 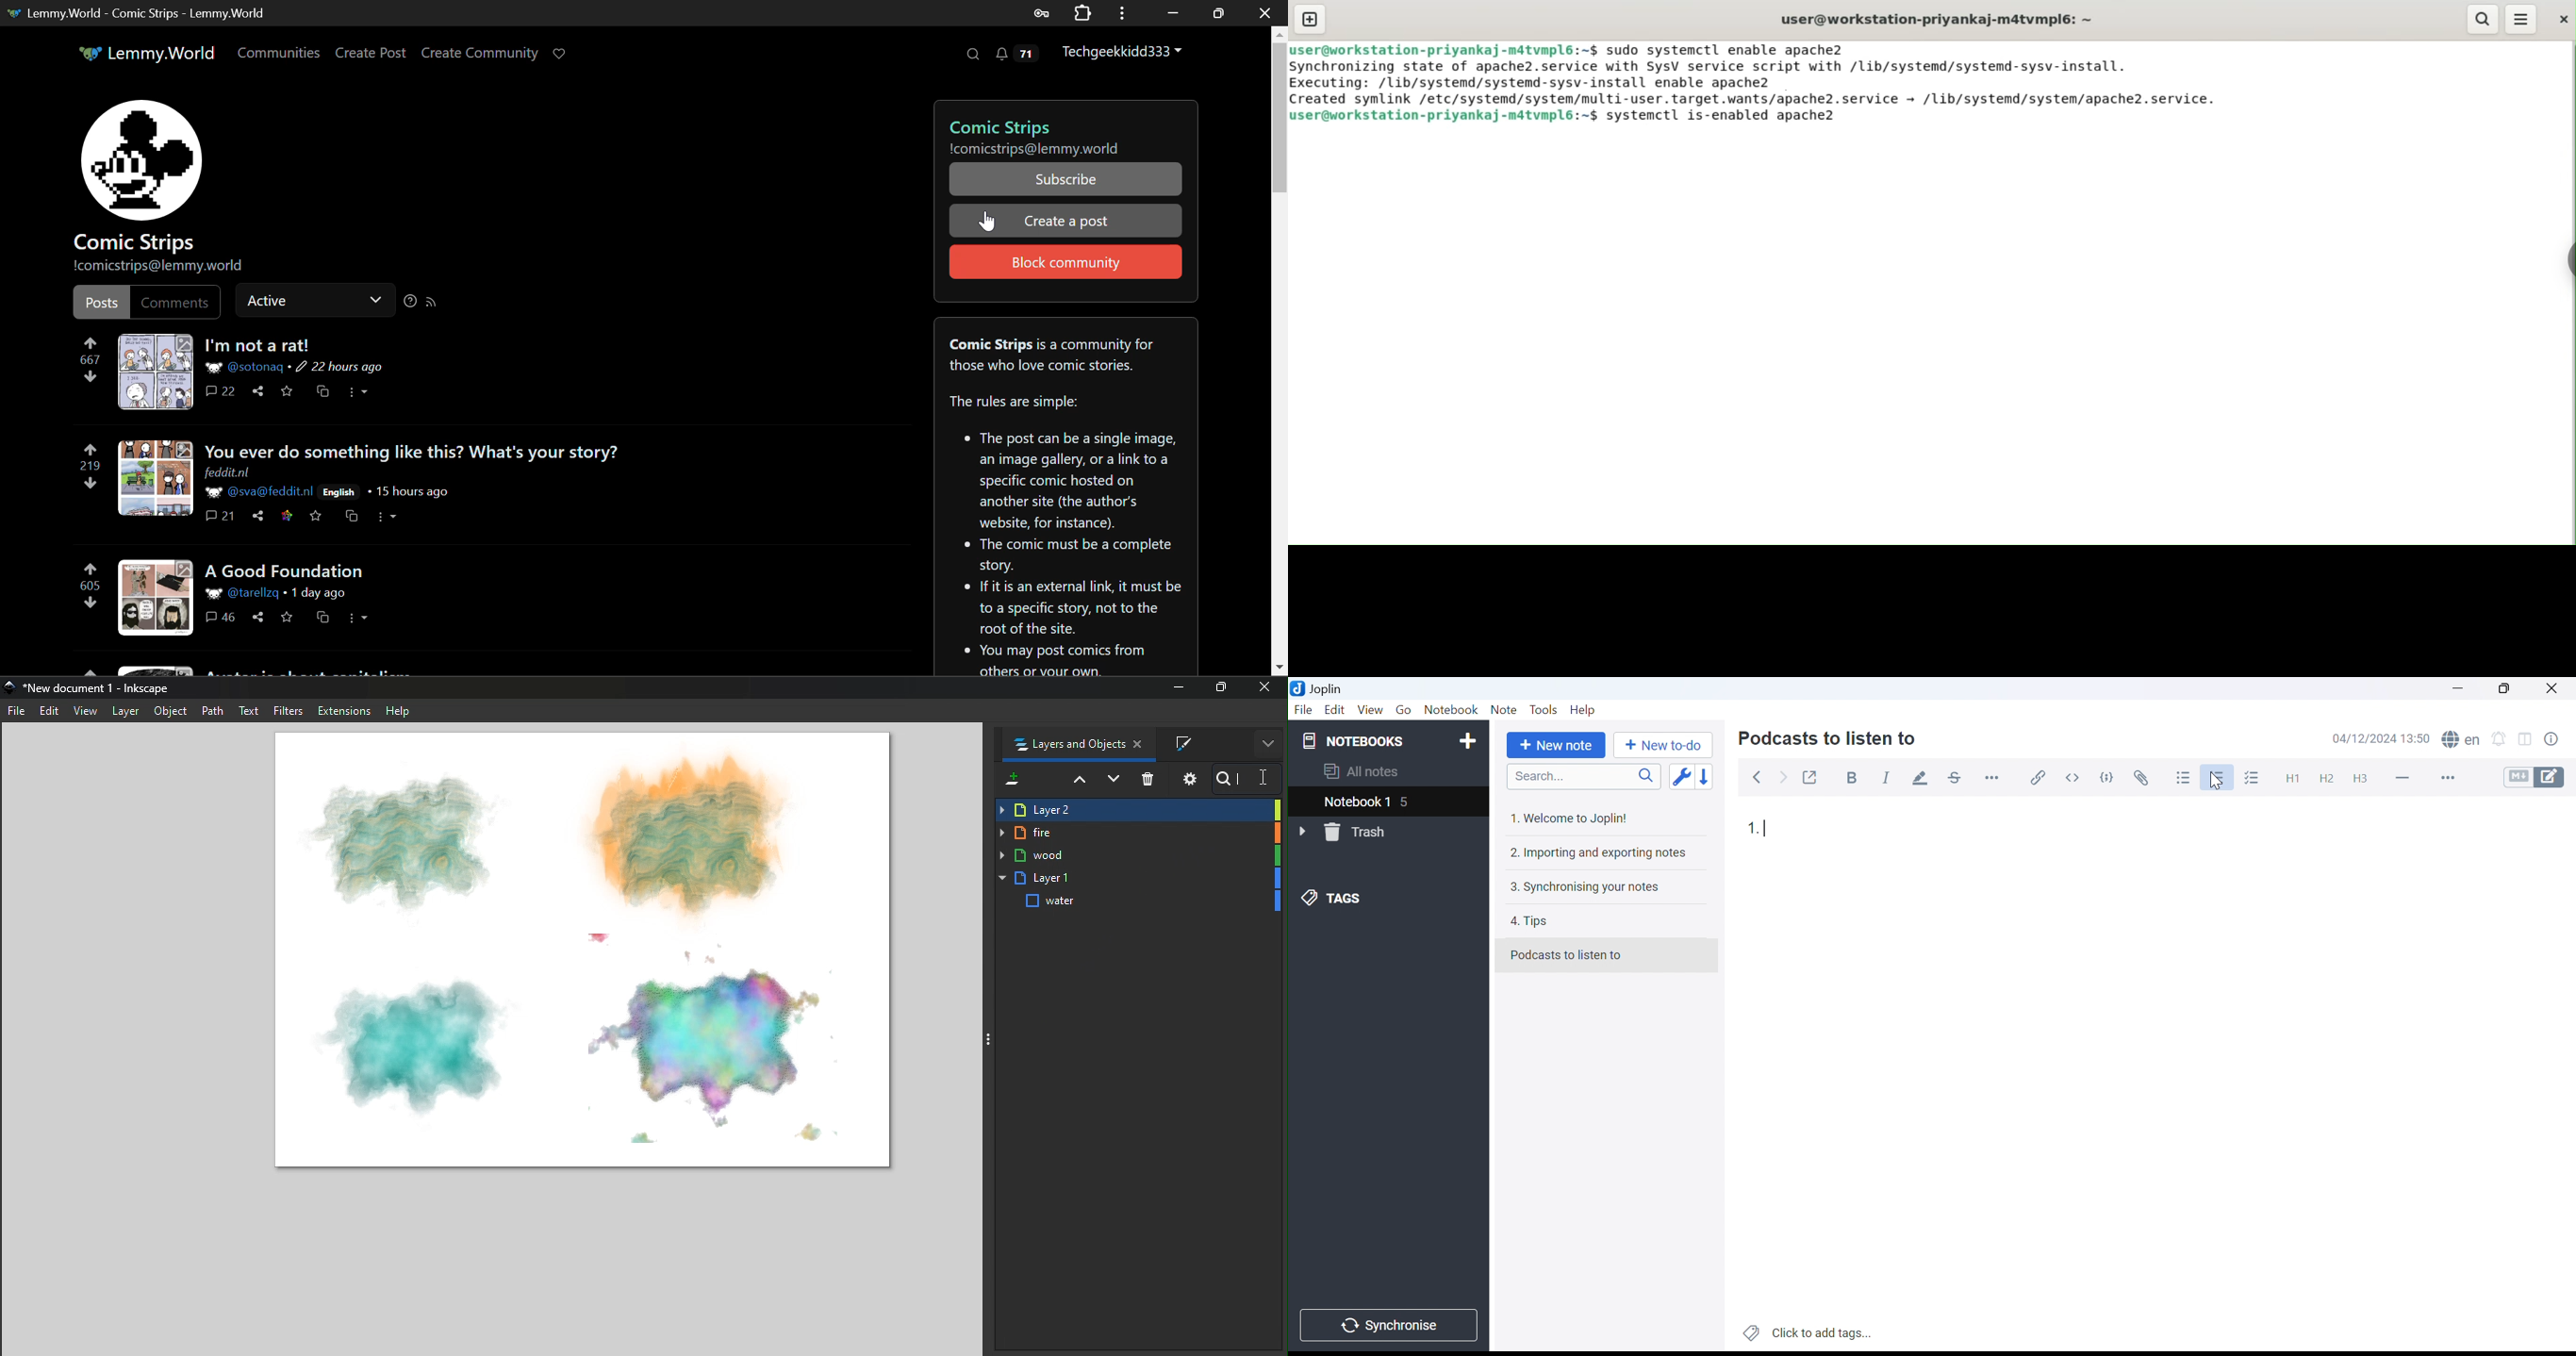 What do you see at coordinates (2219, 777) in the screenshot?
I see `Numbered list` at bounding box center [2219, 777].